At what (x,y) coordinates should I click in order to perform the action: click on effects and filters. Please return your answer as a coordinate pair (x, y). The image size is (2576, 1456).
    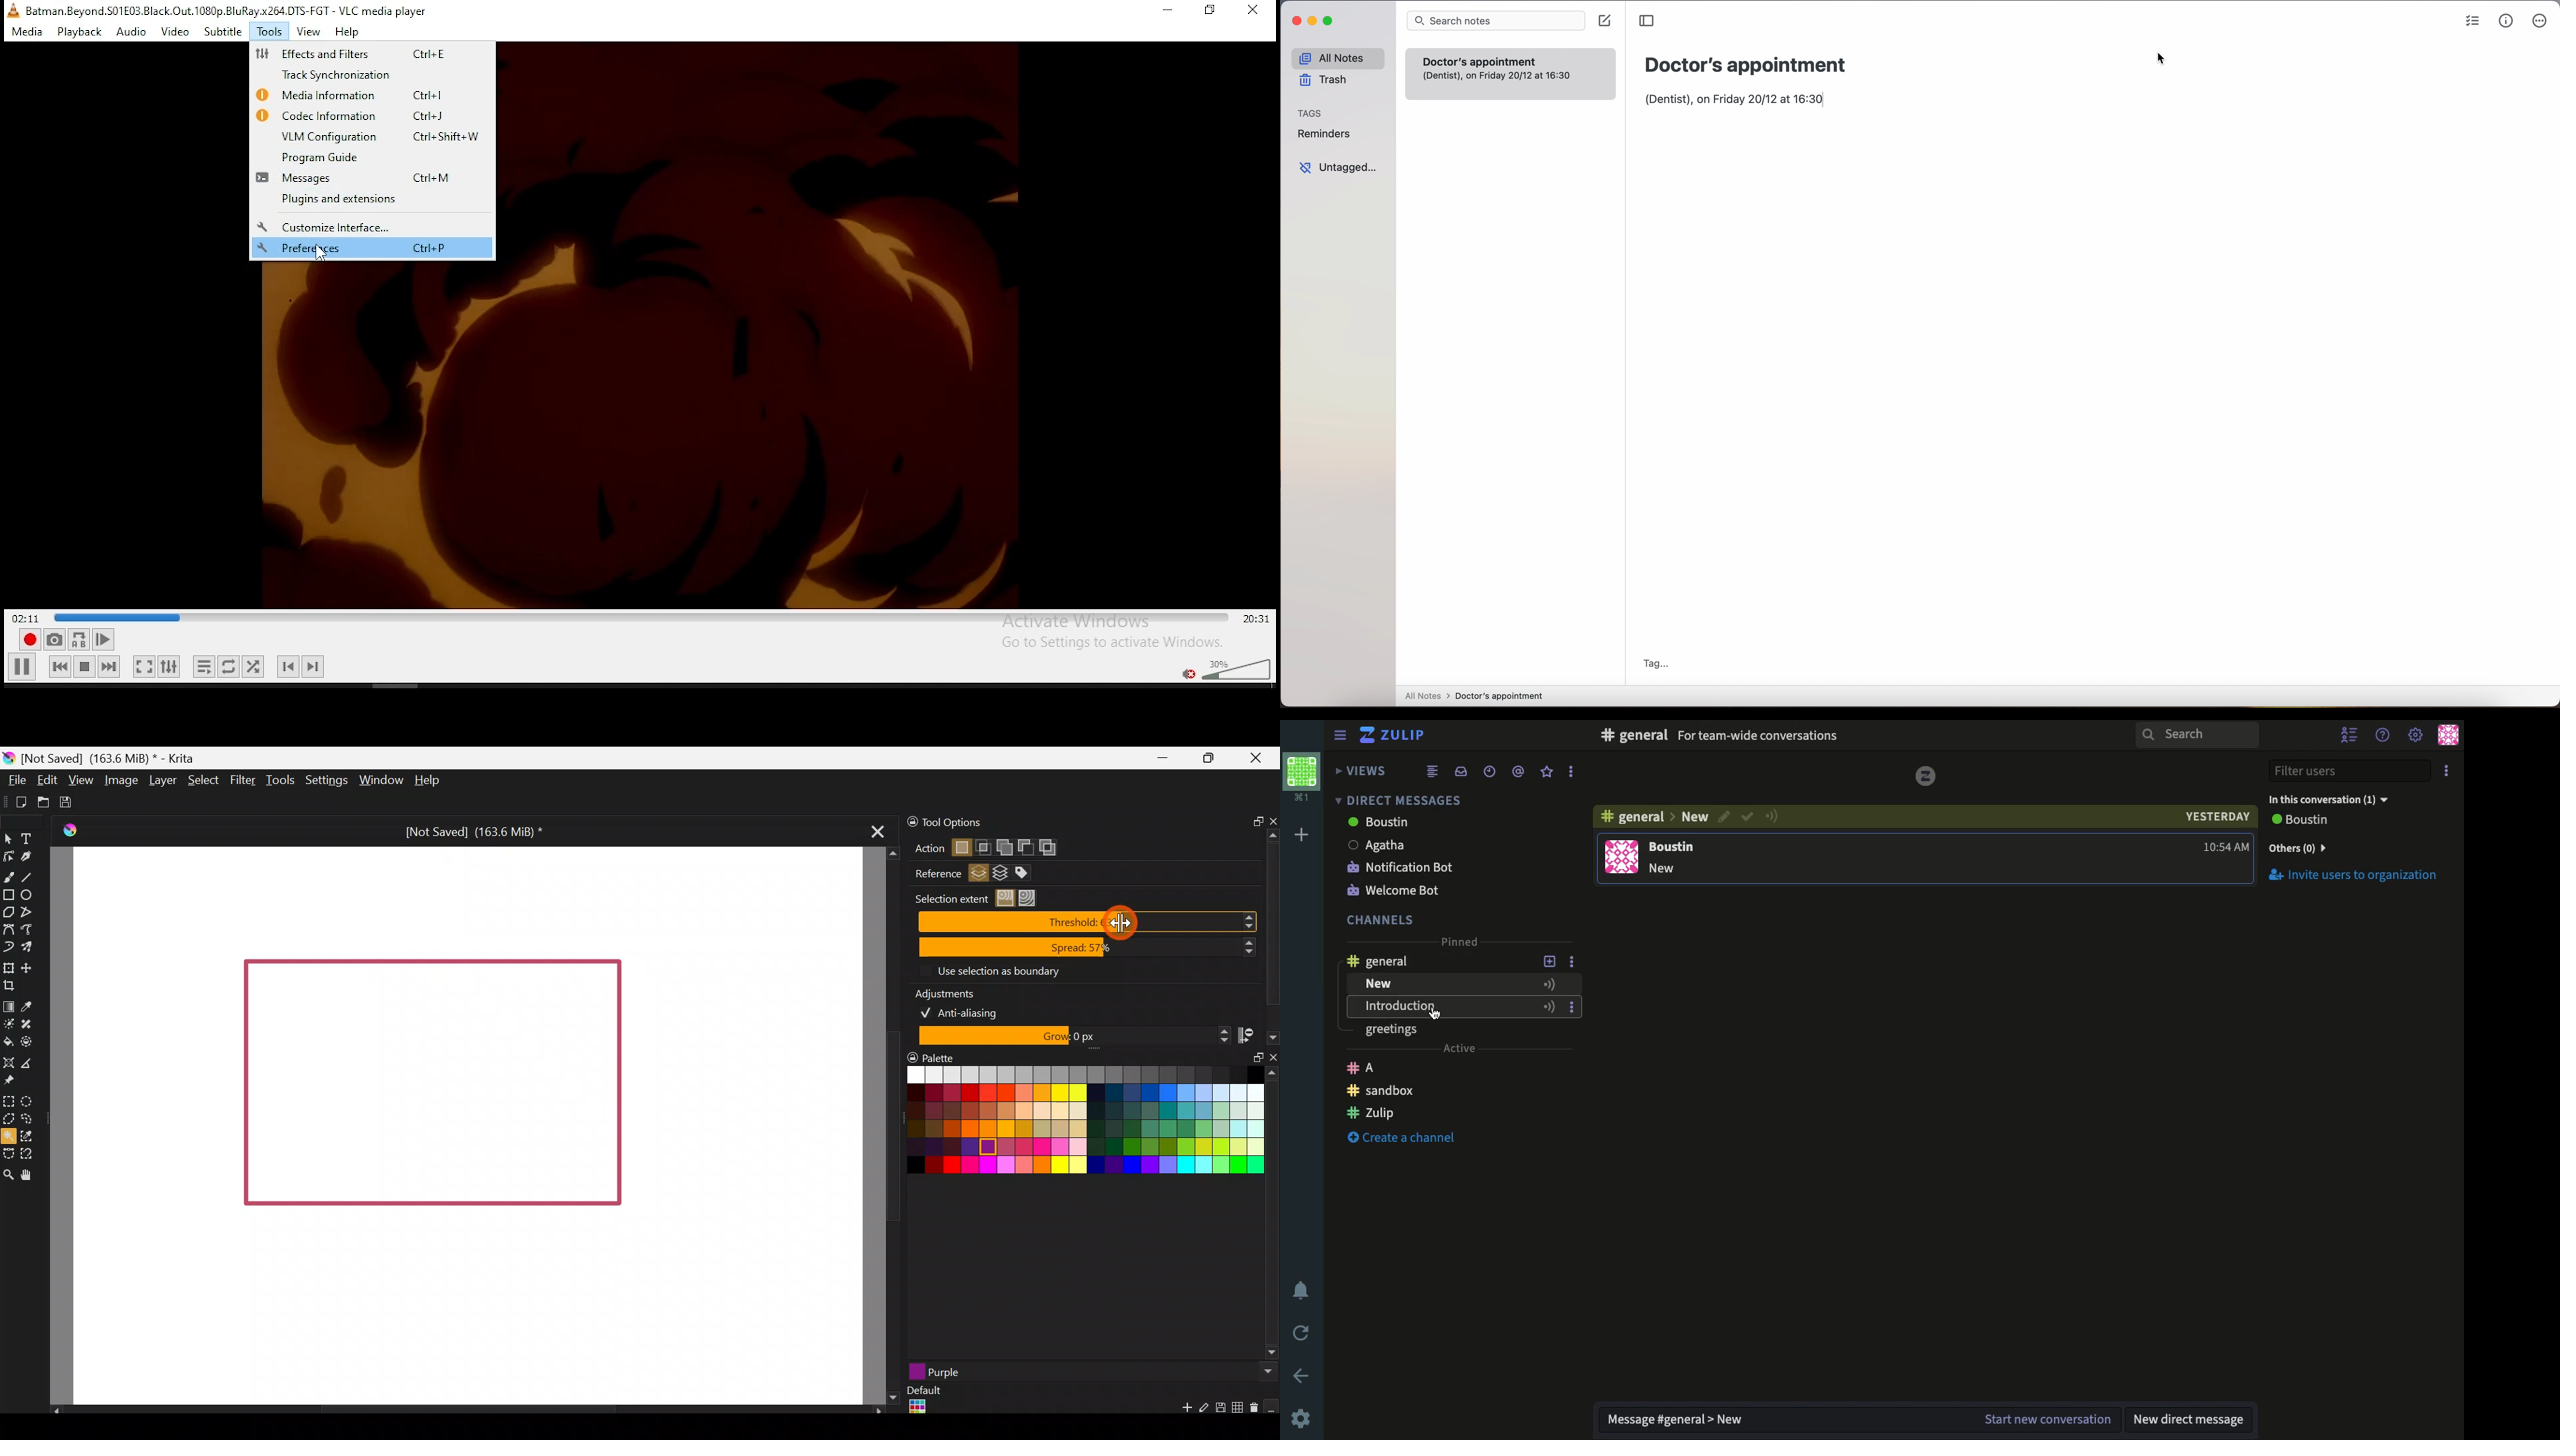
    Looking at the image, I should click on (359, 54).